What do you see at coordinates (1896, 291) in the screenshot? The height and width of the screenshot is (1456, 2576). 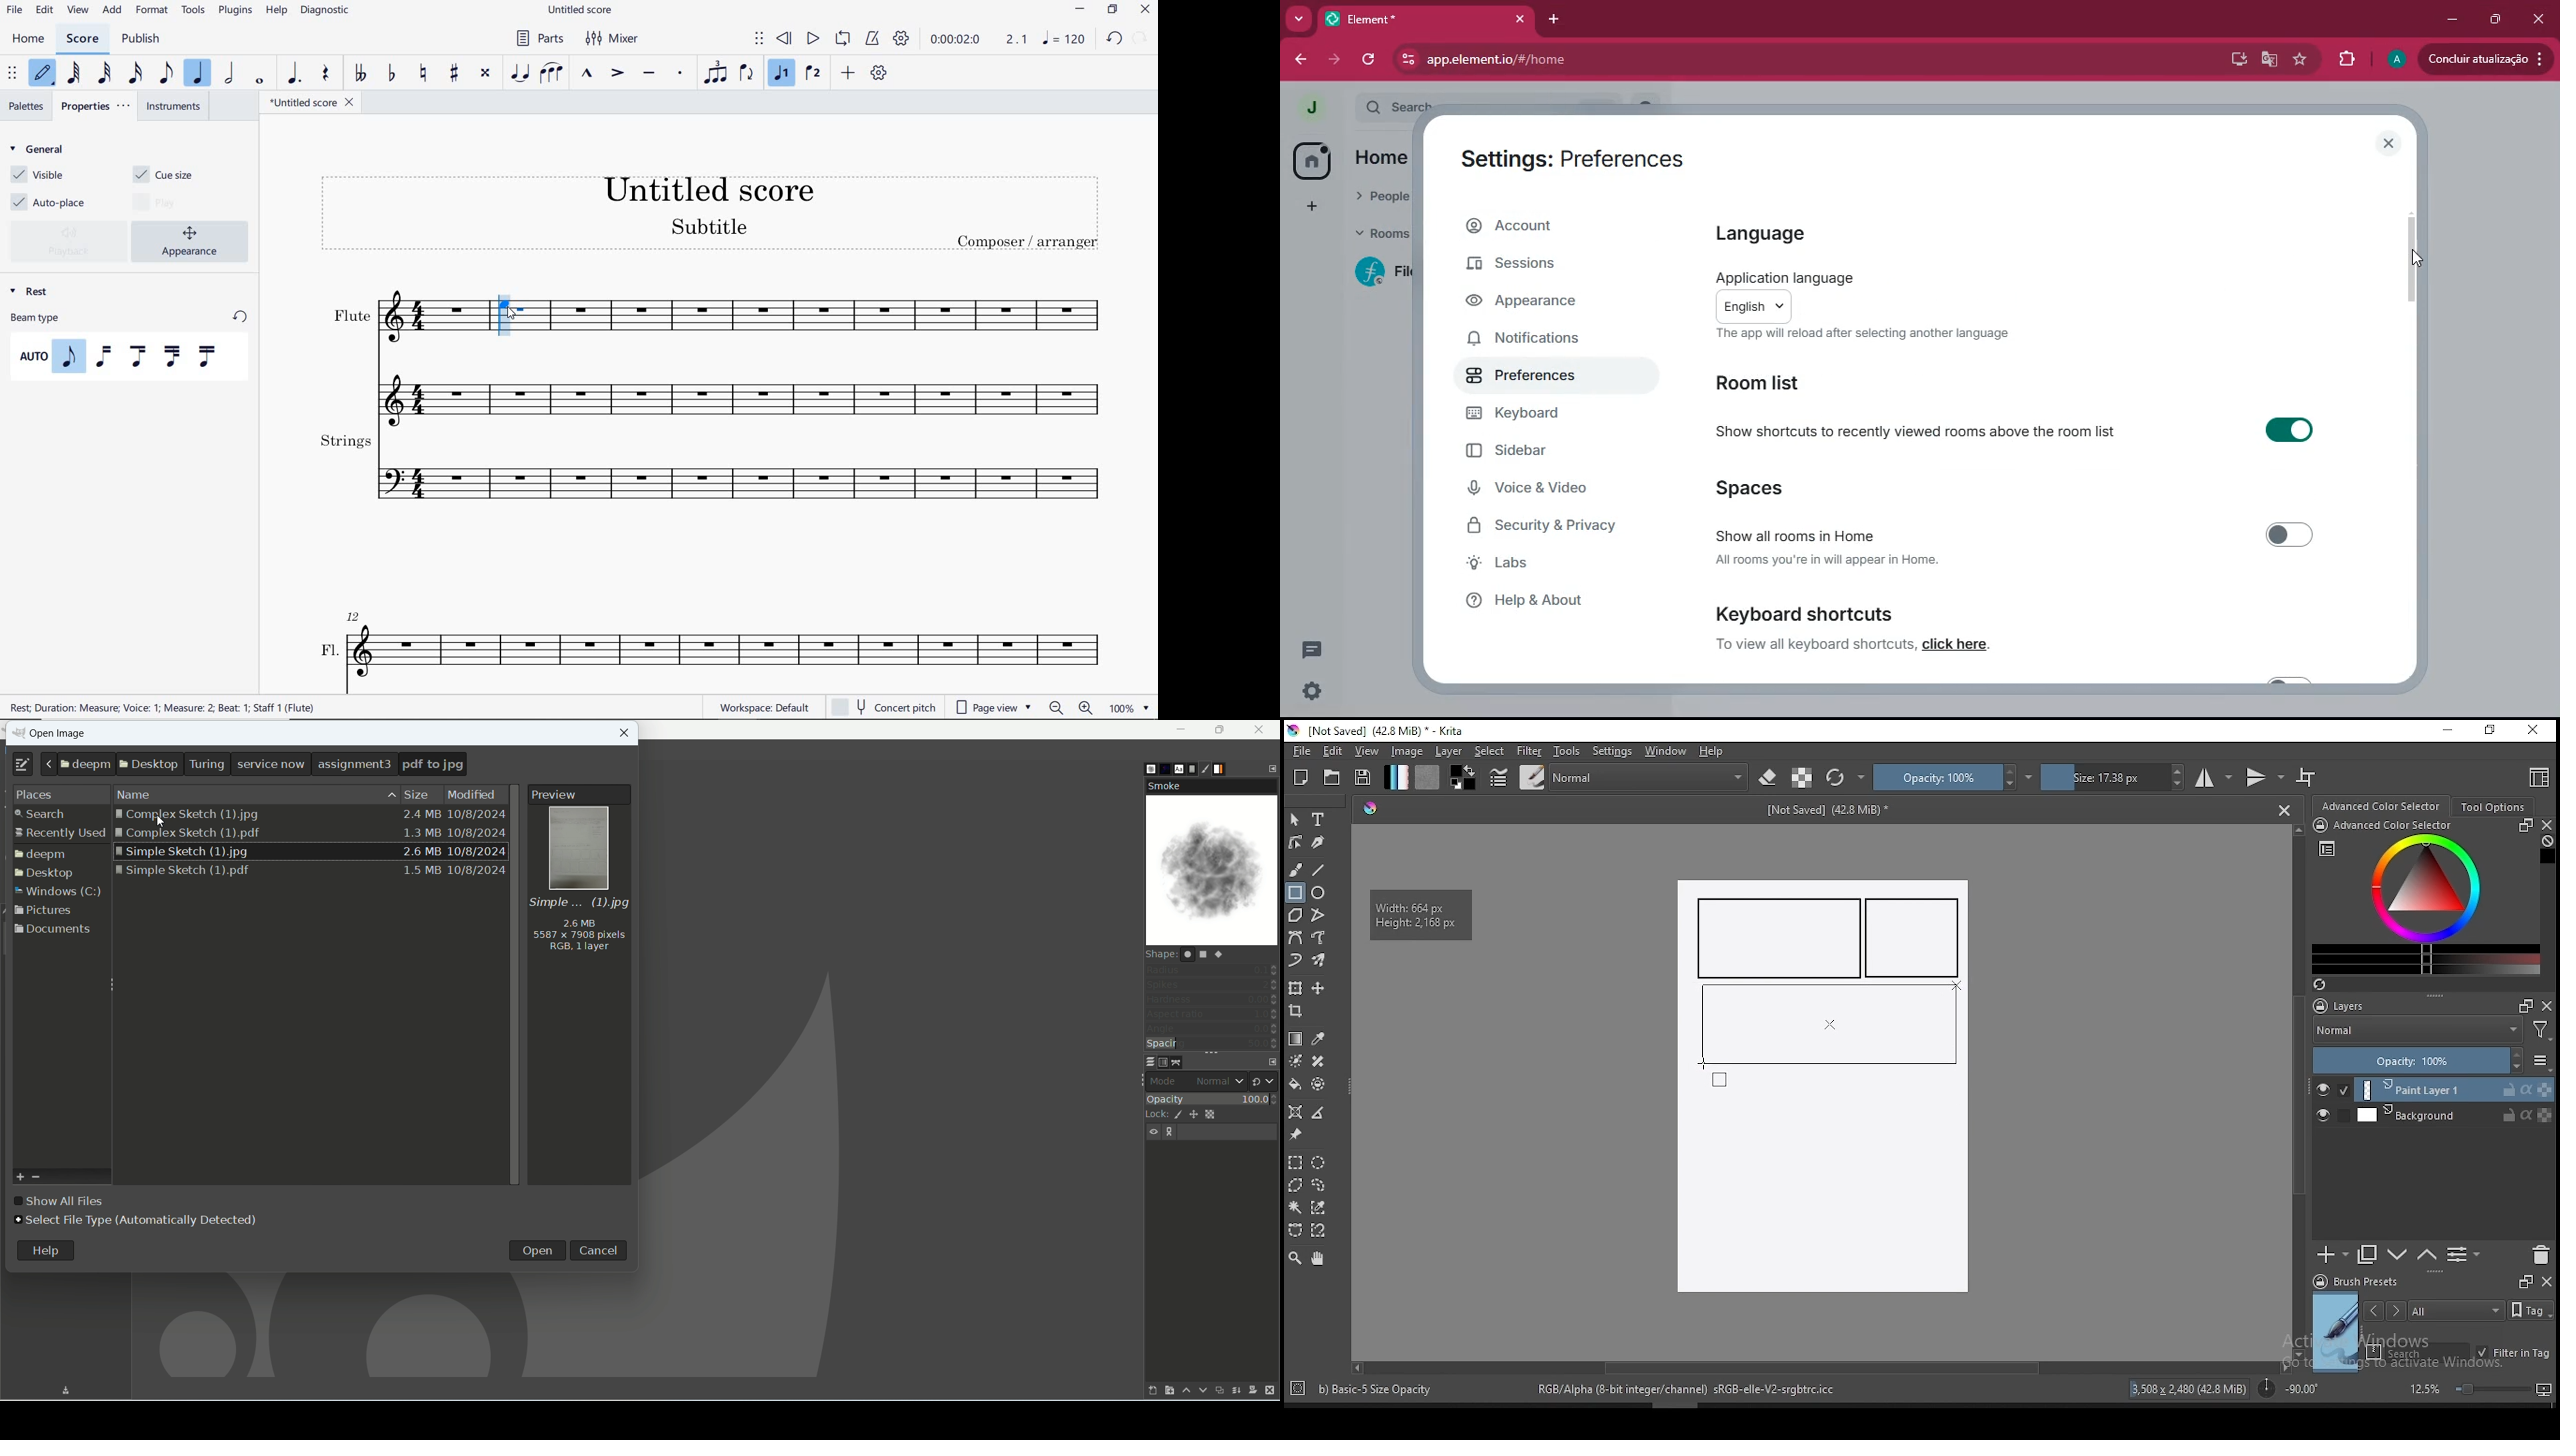 I see `application language The app will reload after selecting another language` at bounding box center [1896, 291].